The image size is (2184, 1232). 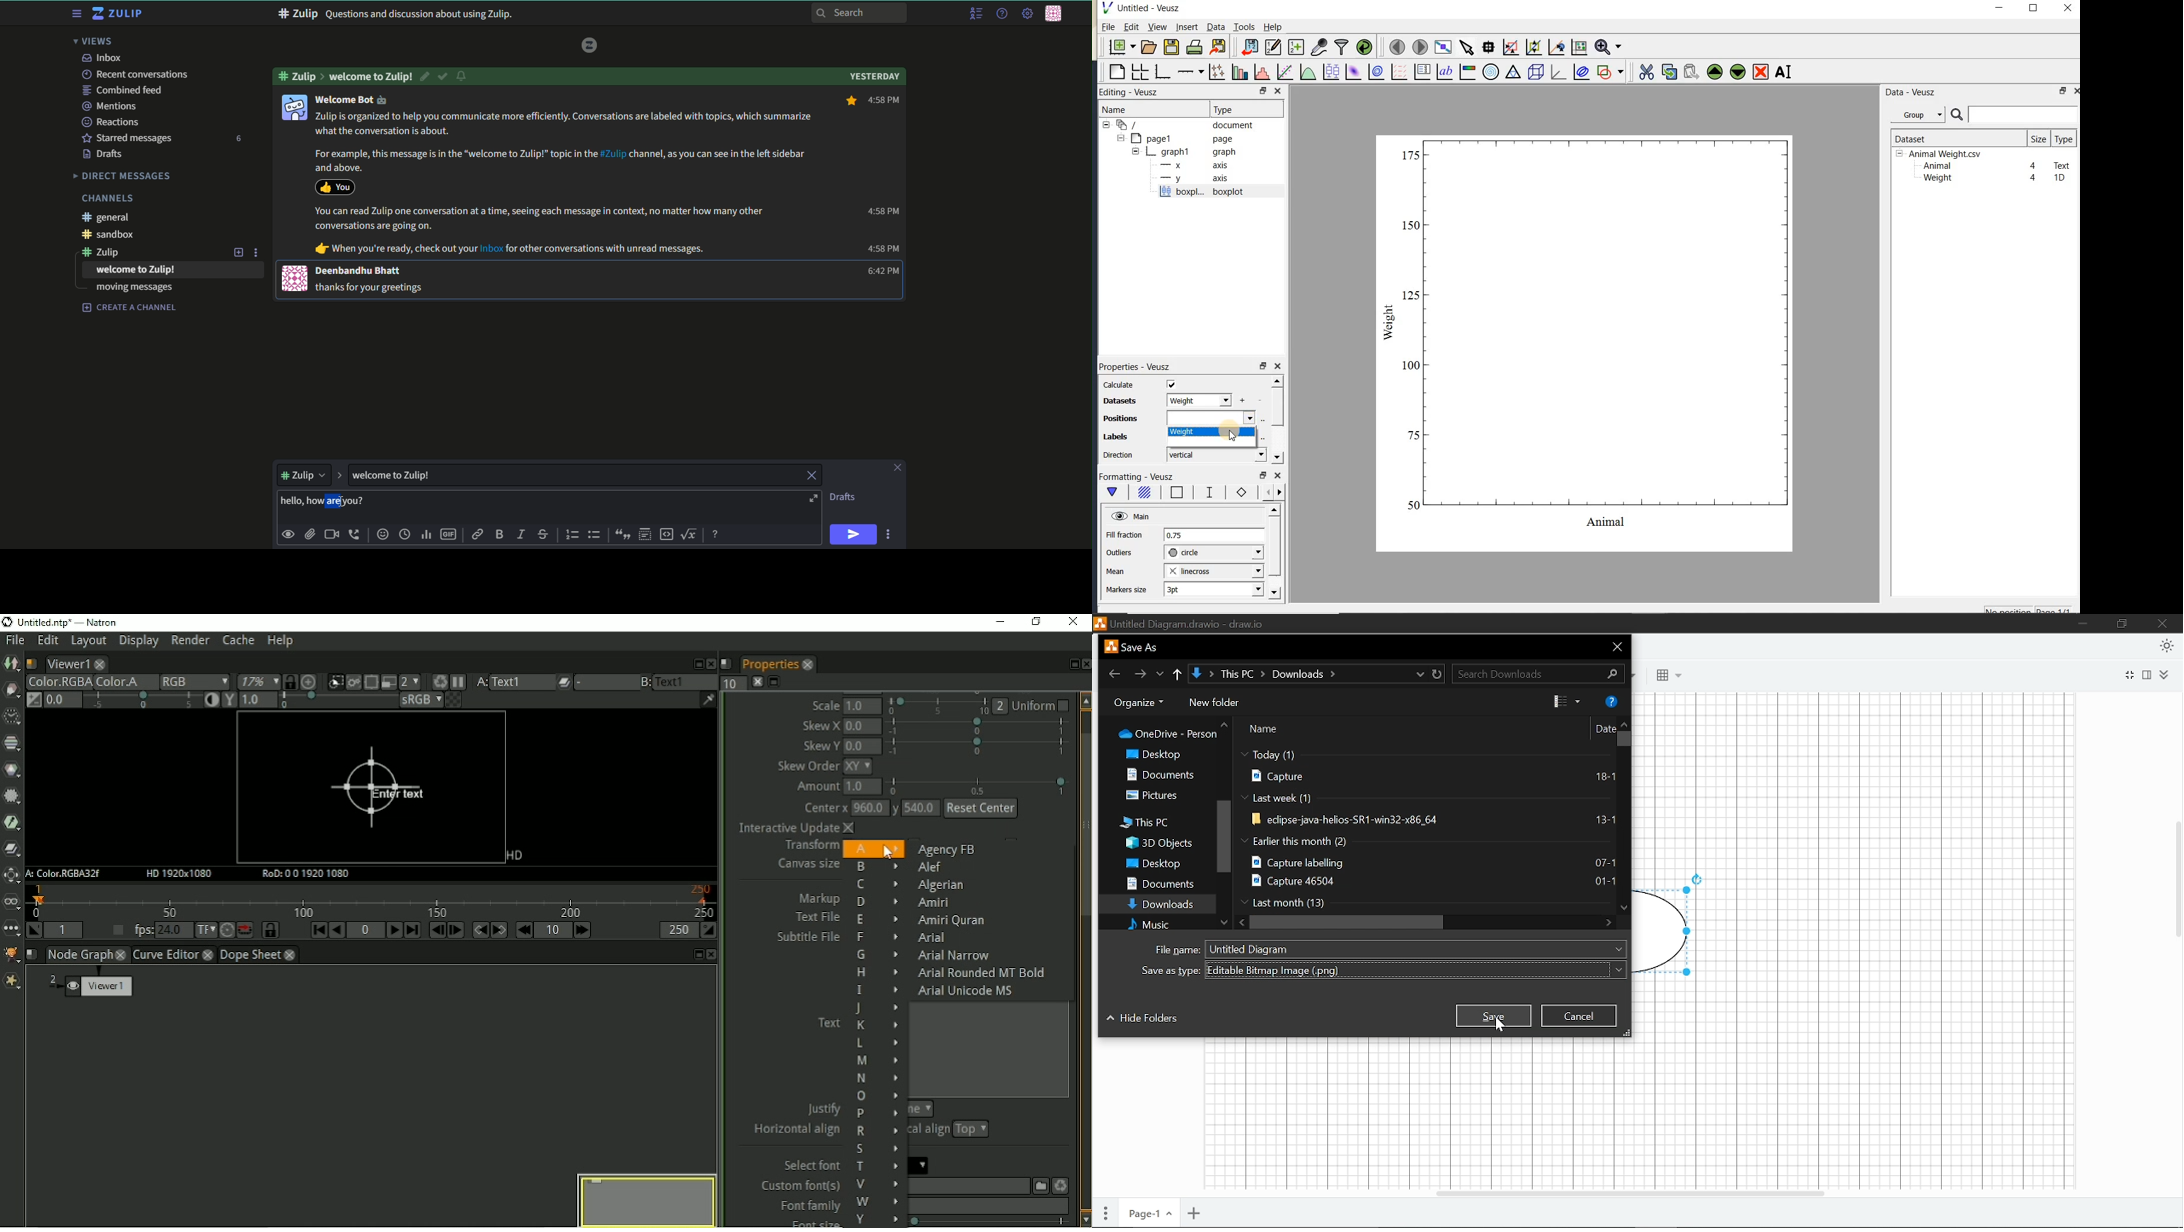 What do you see at coordinates (1117, 437) in the screenshot?
I see `Labels` at bounding box center [1117, 437].